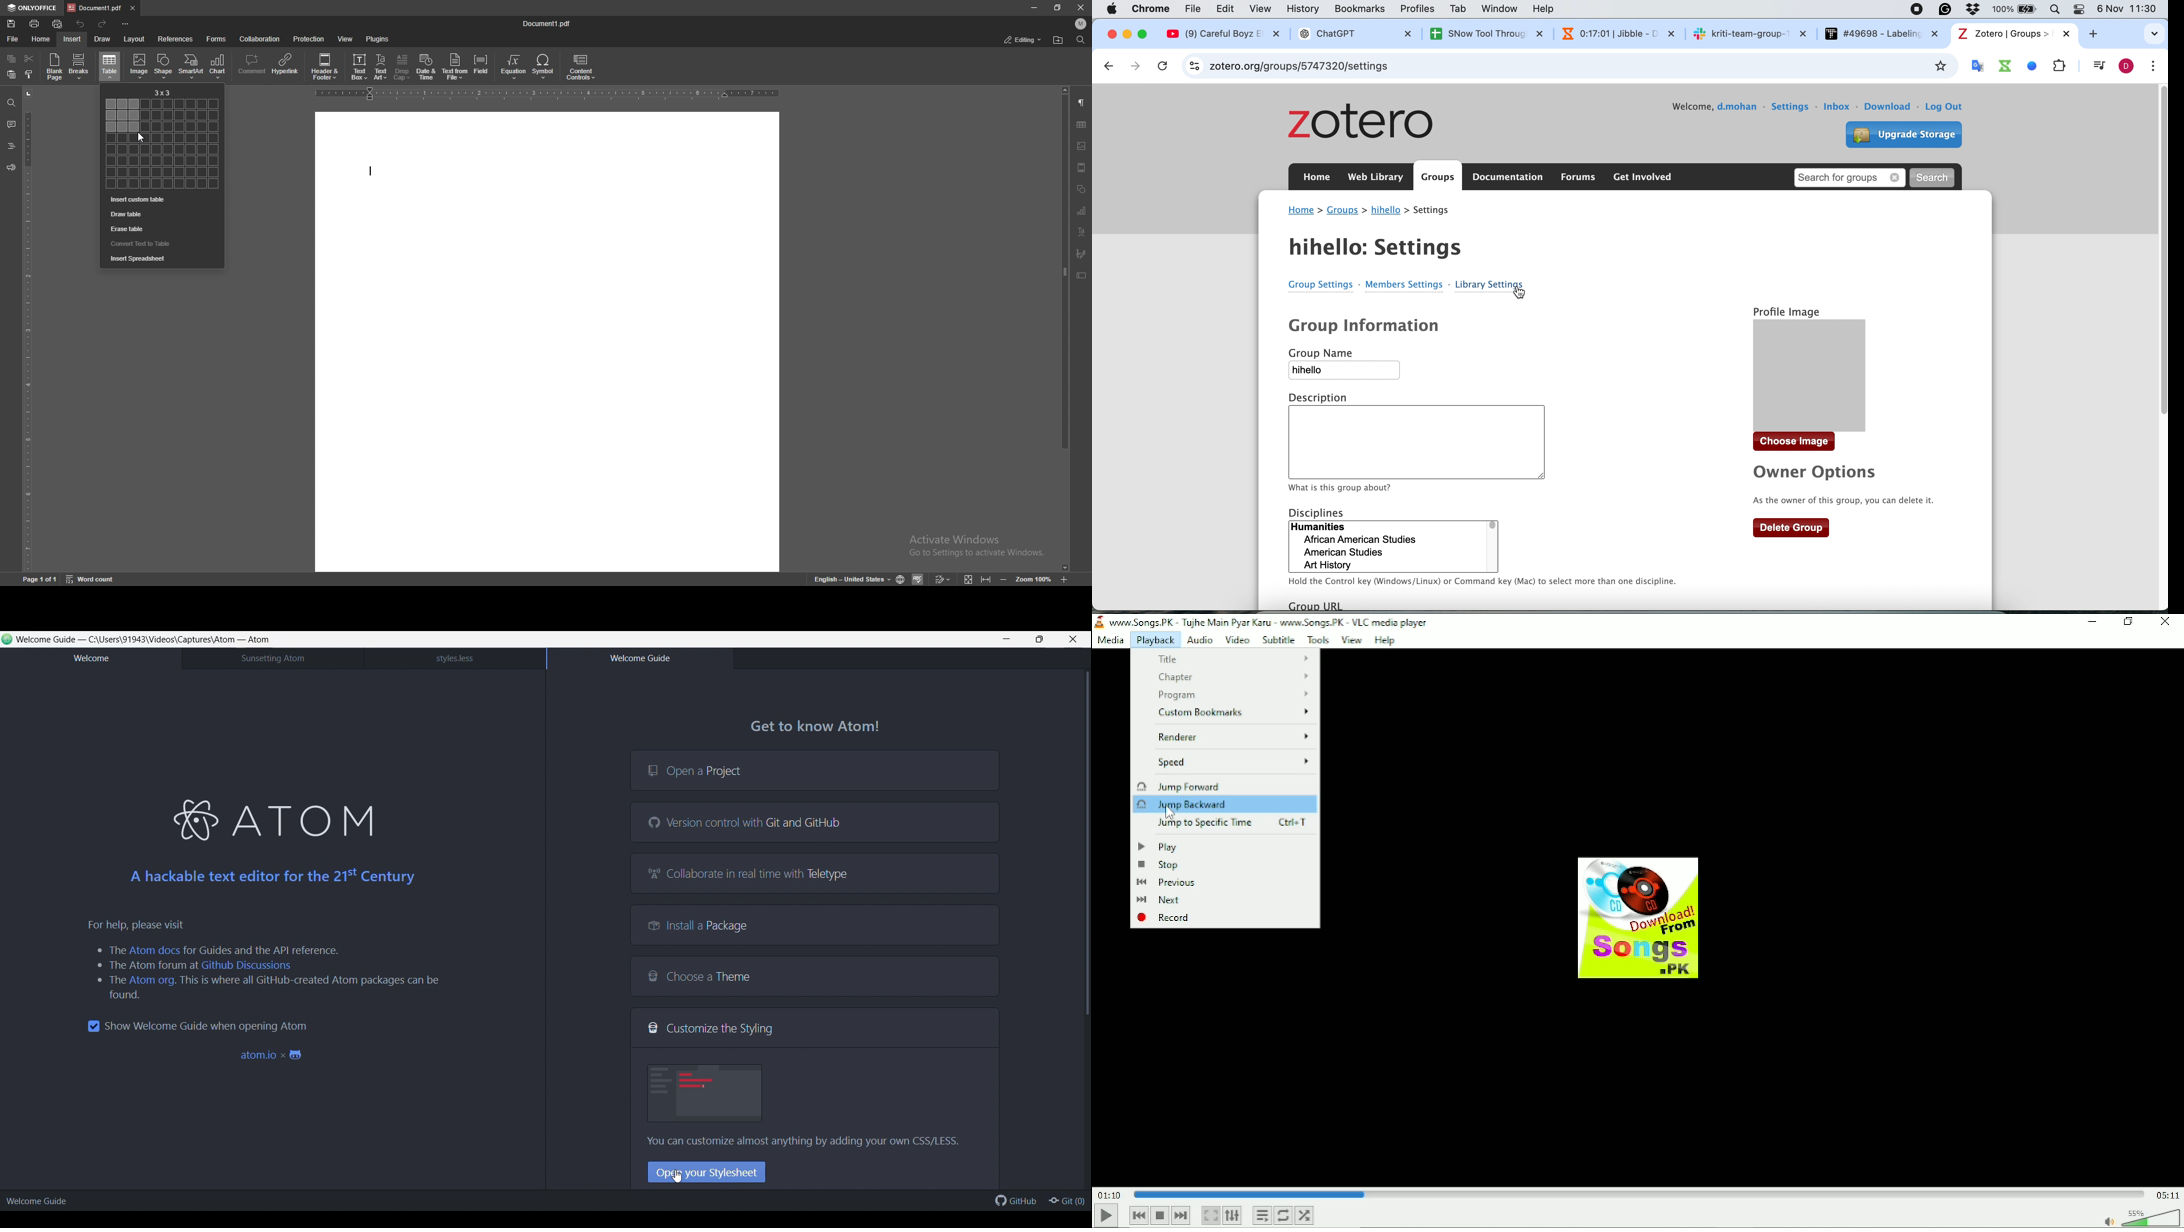 The height and width of the screenshot is (1232, 2184). Describe the element at coordinates (1950, 108) in the screenshot. I see `log out` at that location.